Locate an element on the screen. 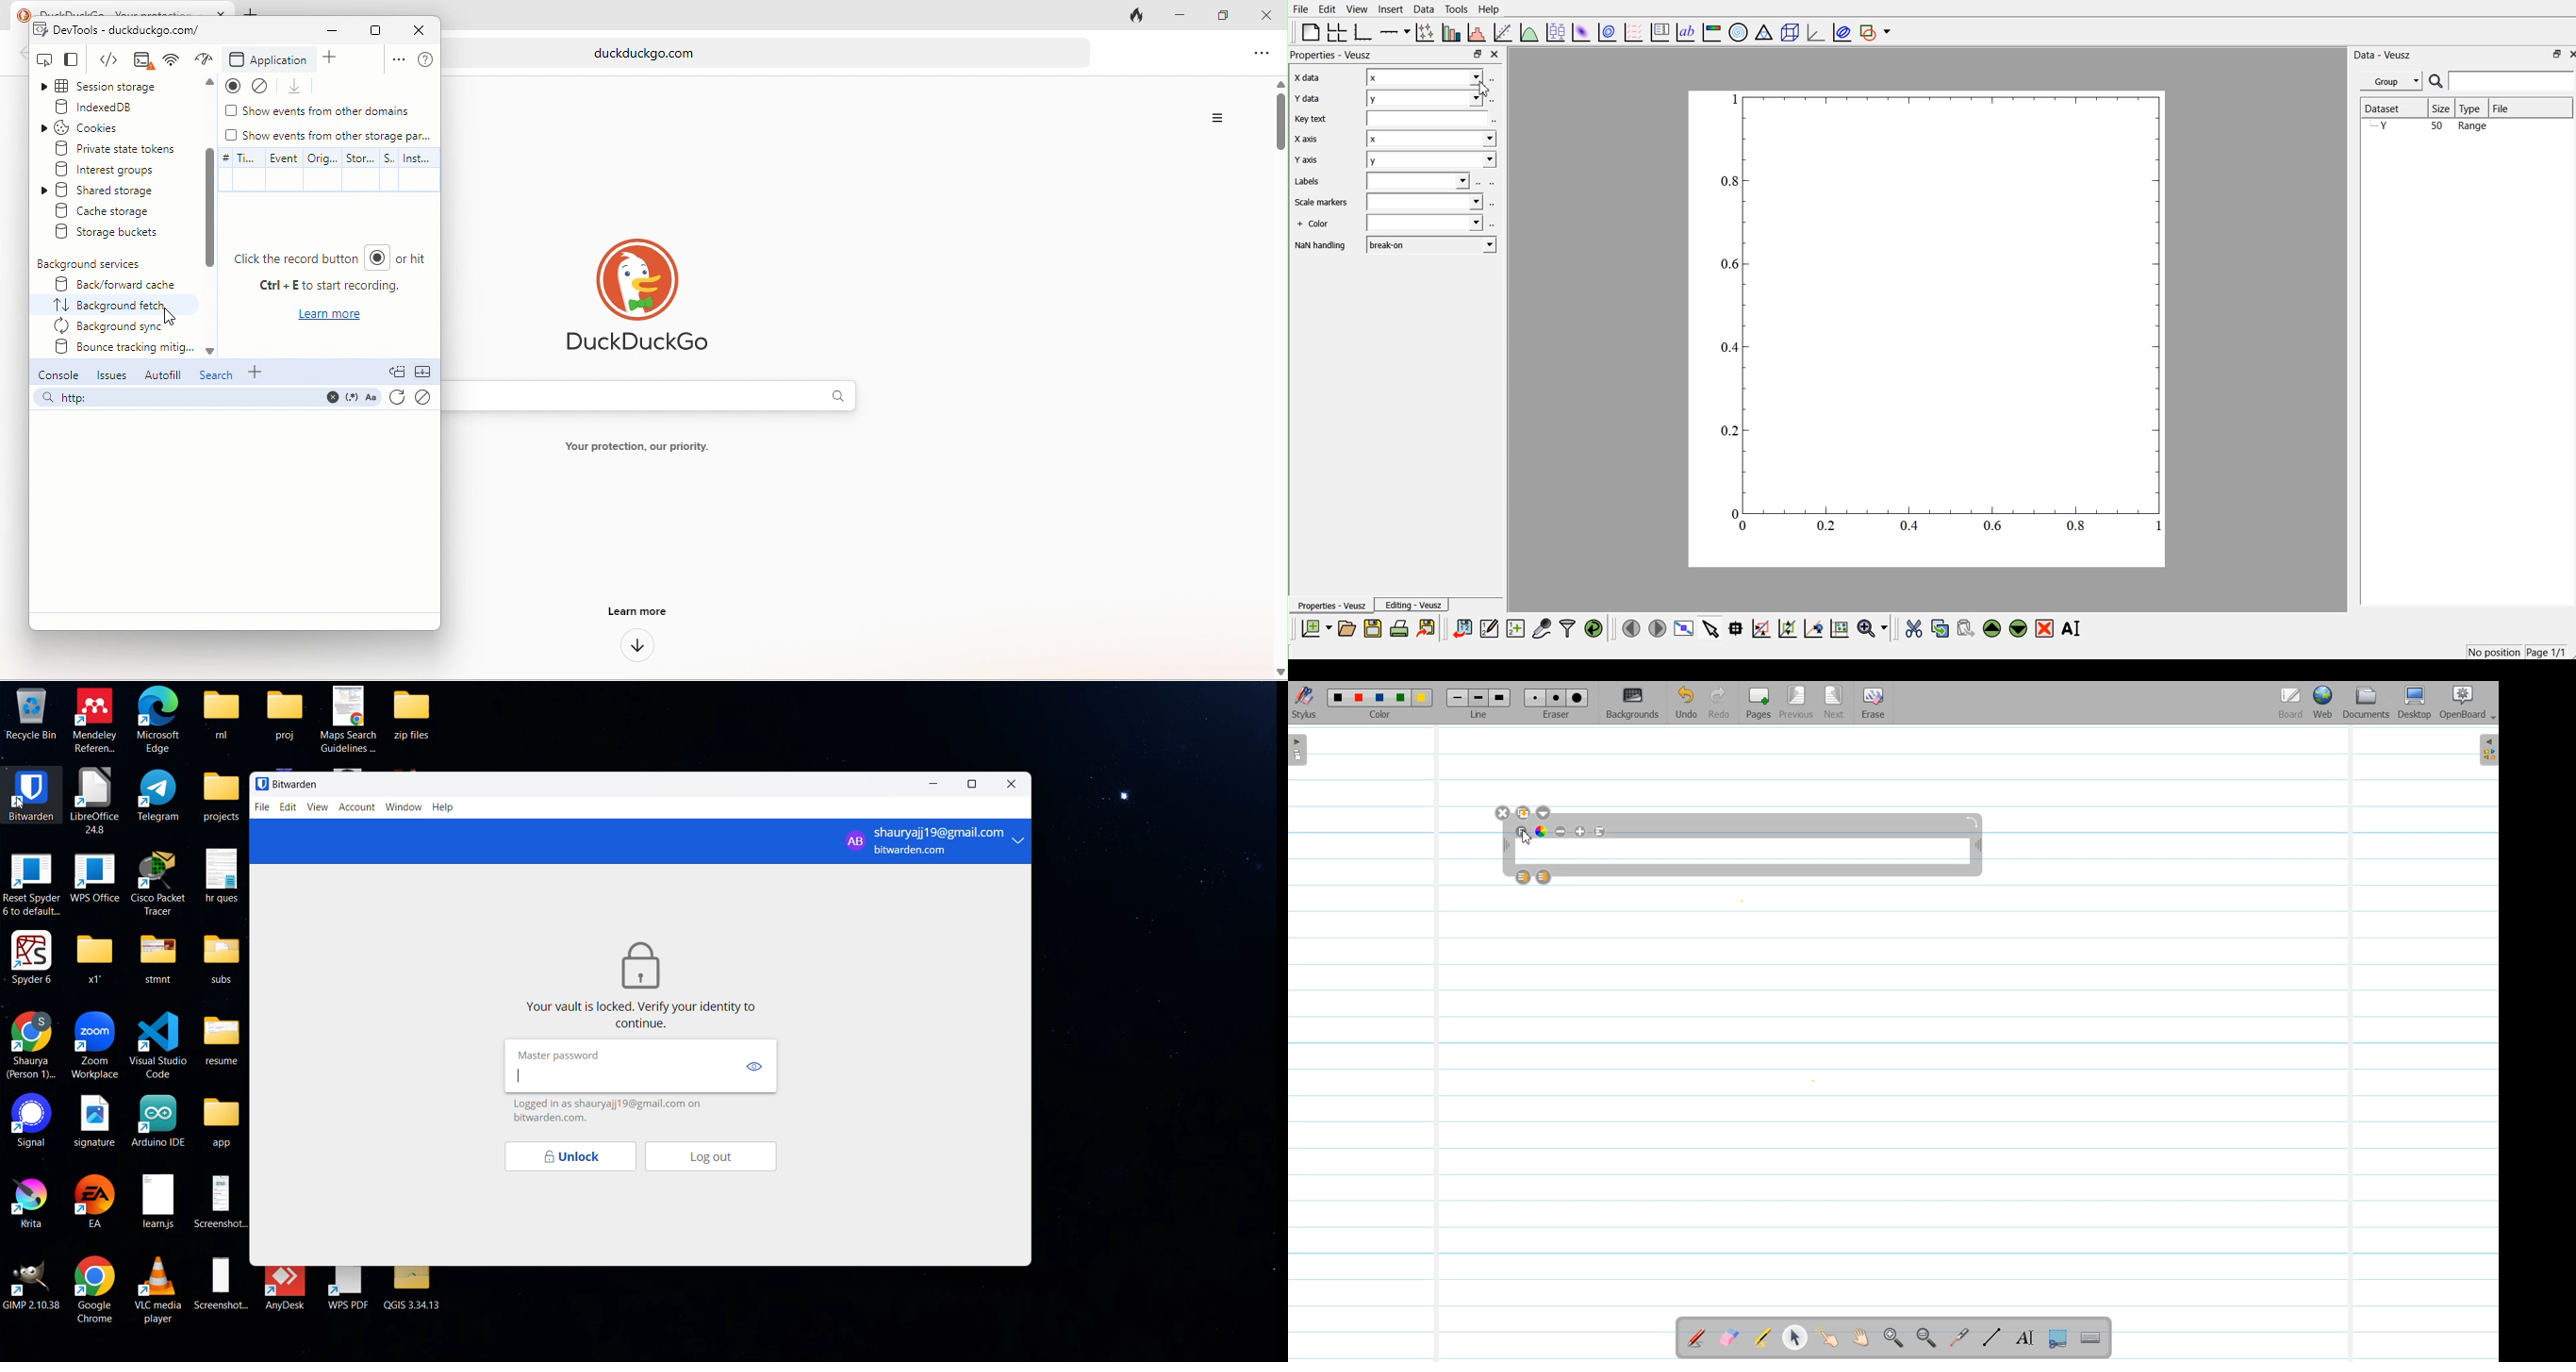  Drop down box is located at coordinates (1545, 813).